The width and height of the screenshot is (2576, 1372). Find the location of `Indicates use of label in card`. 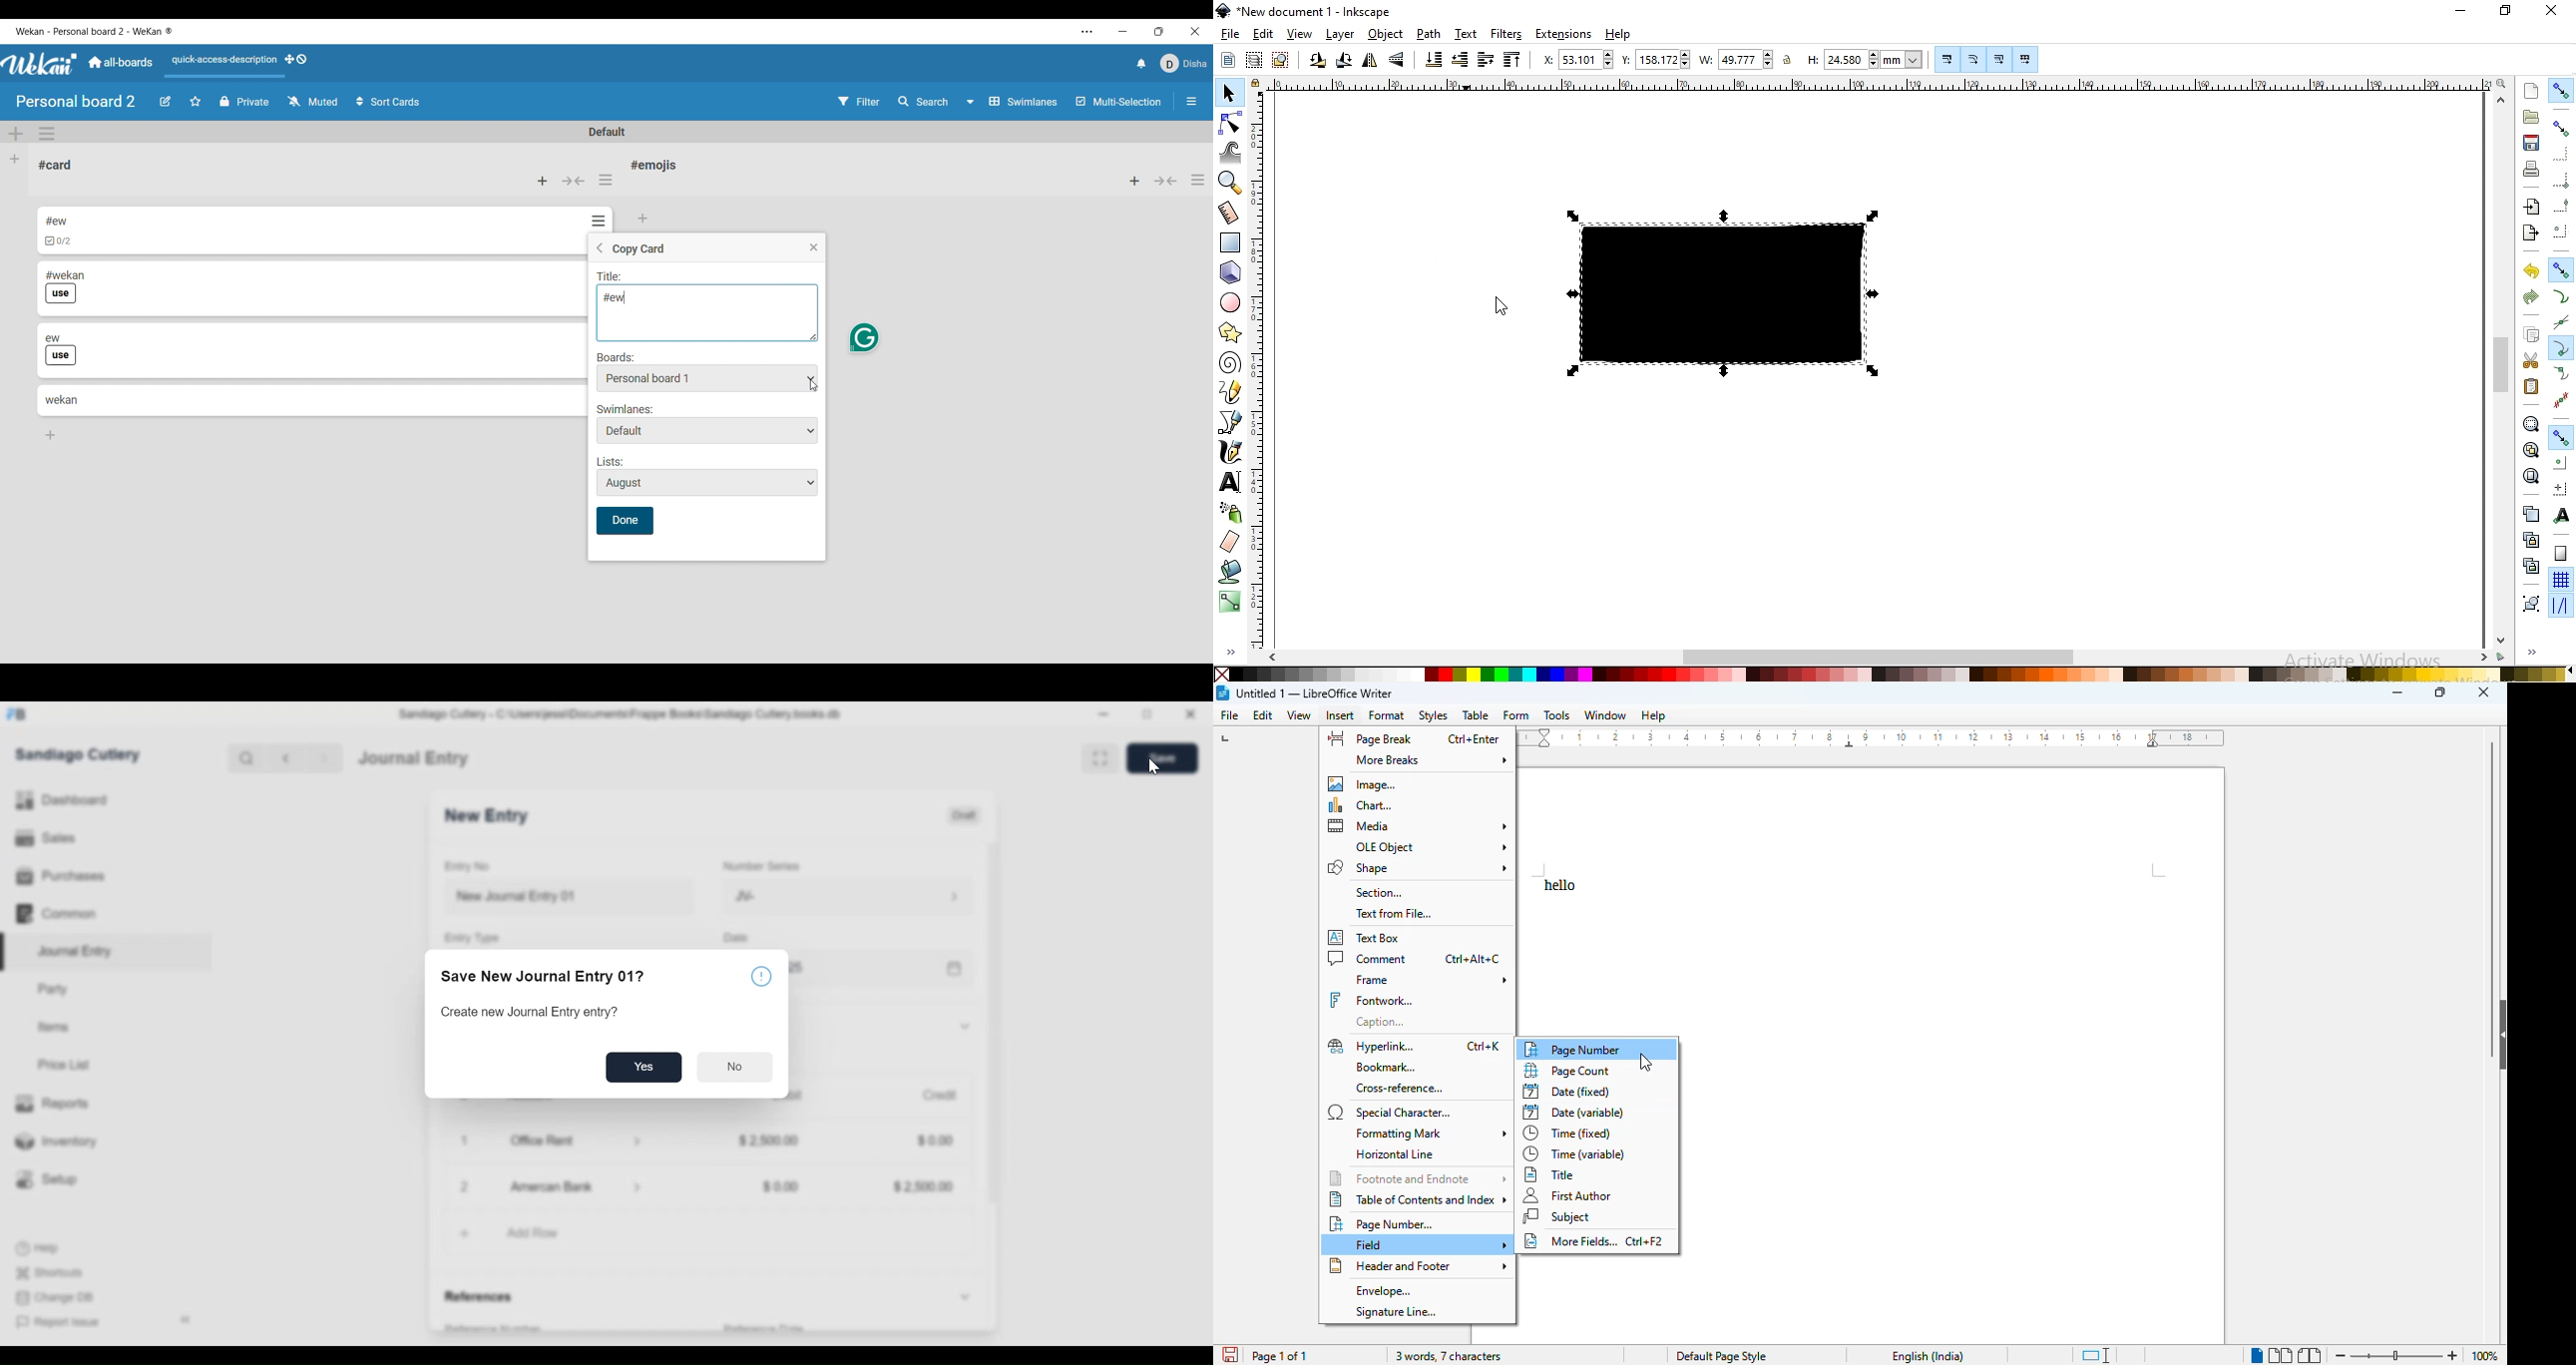

Indicates use of label in card is located at coordinates (61, 356).